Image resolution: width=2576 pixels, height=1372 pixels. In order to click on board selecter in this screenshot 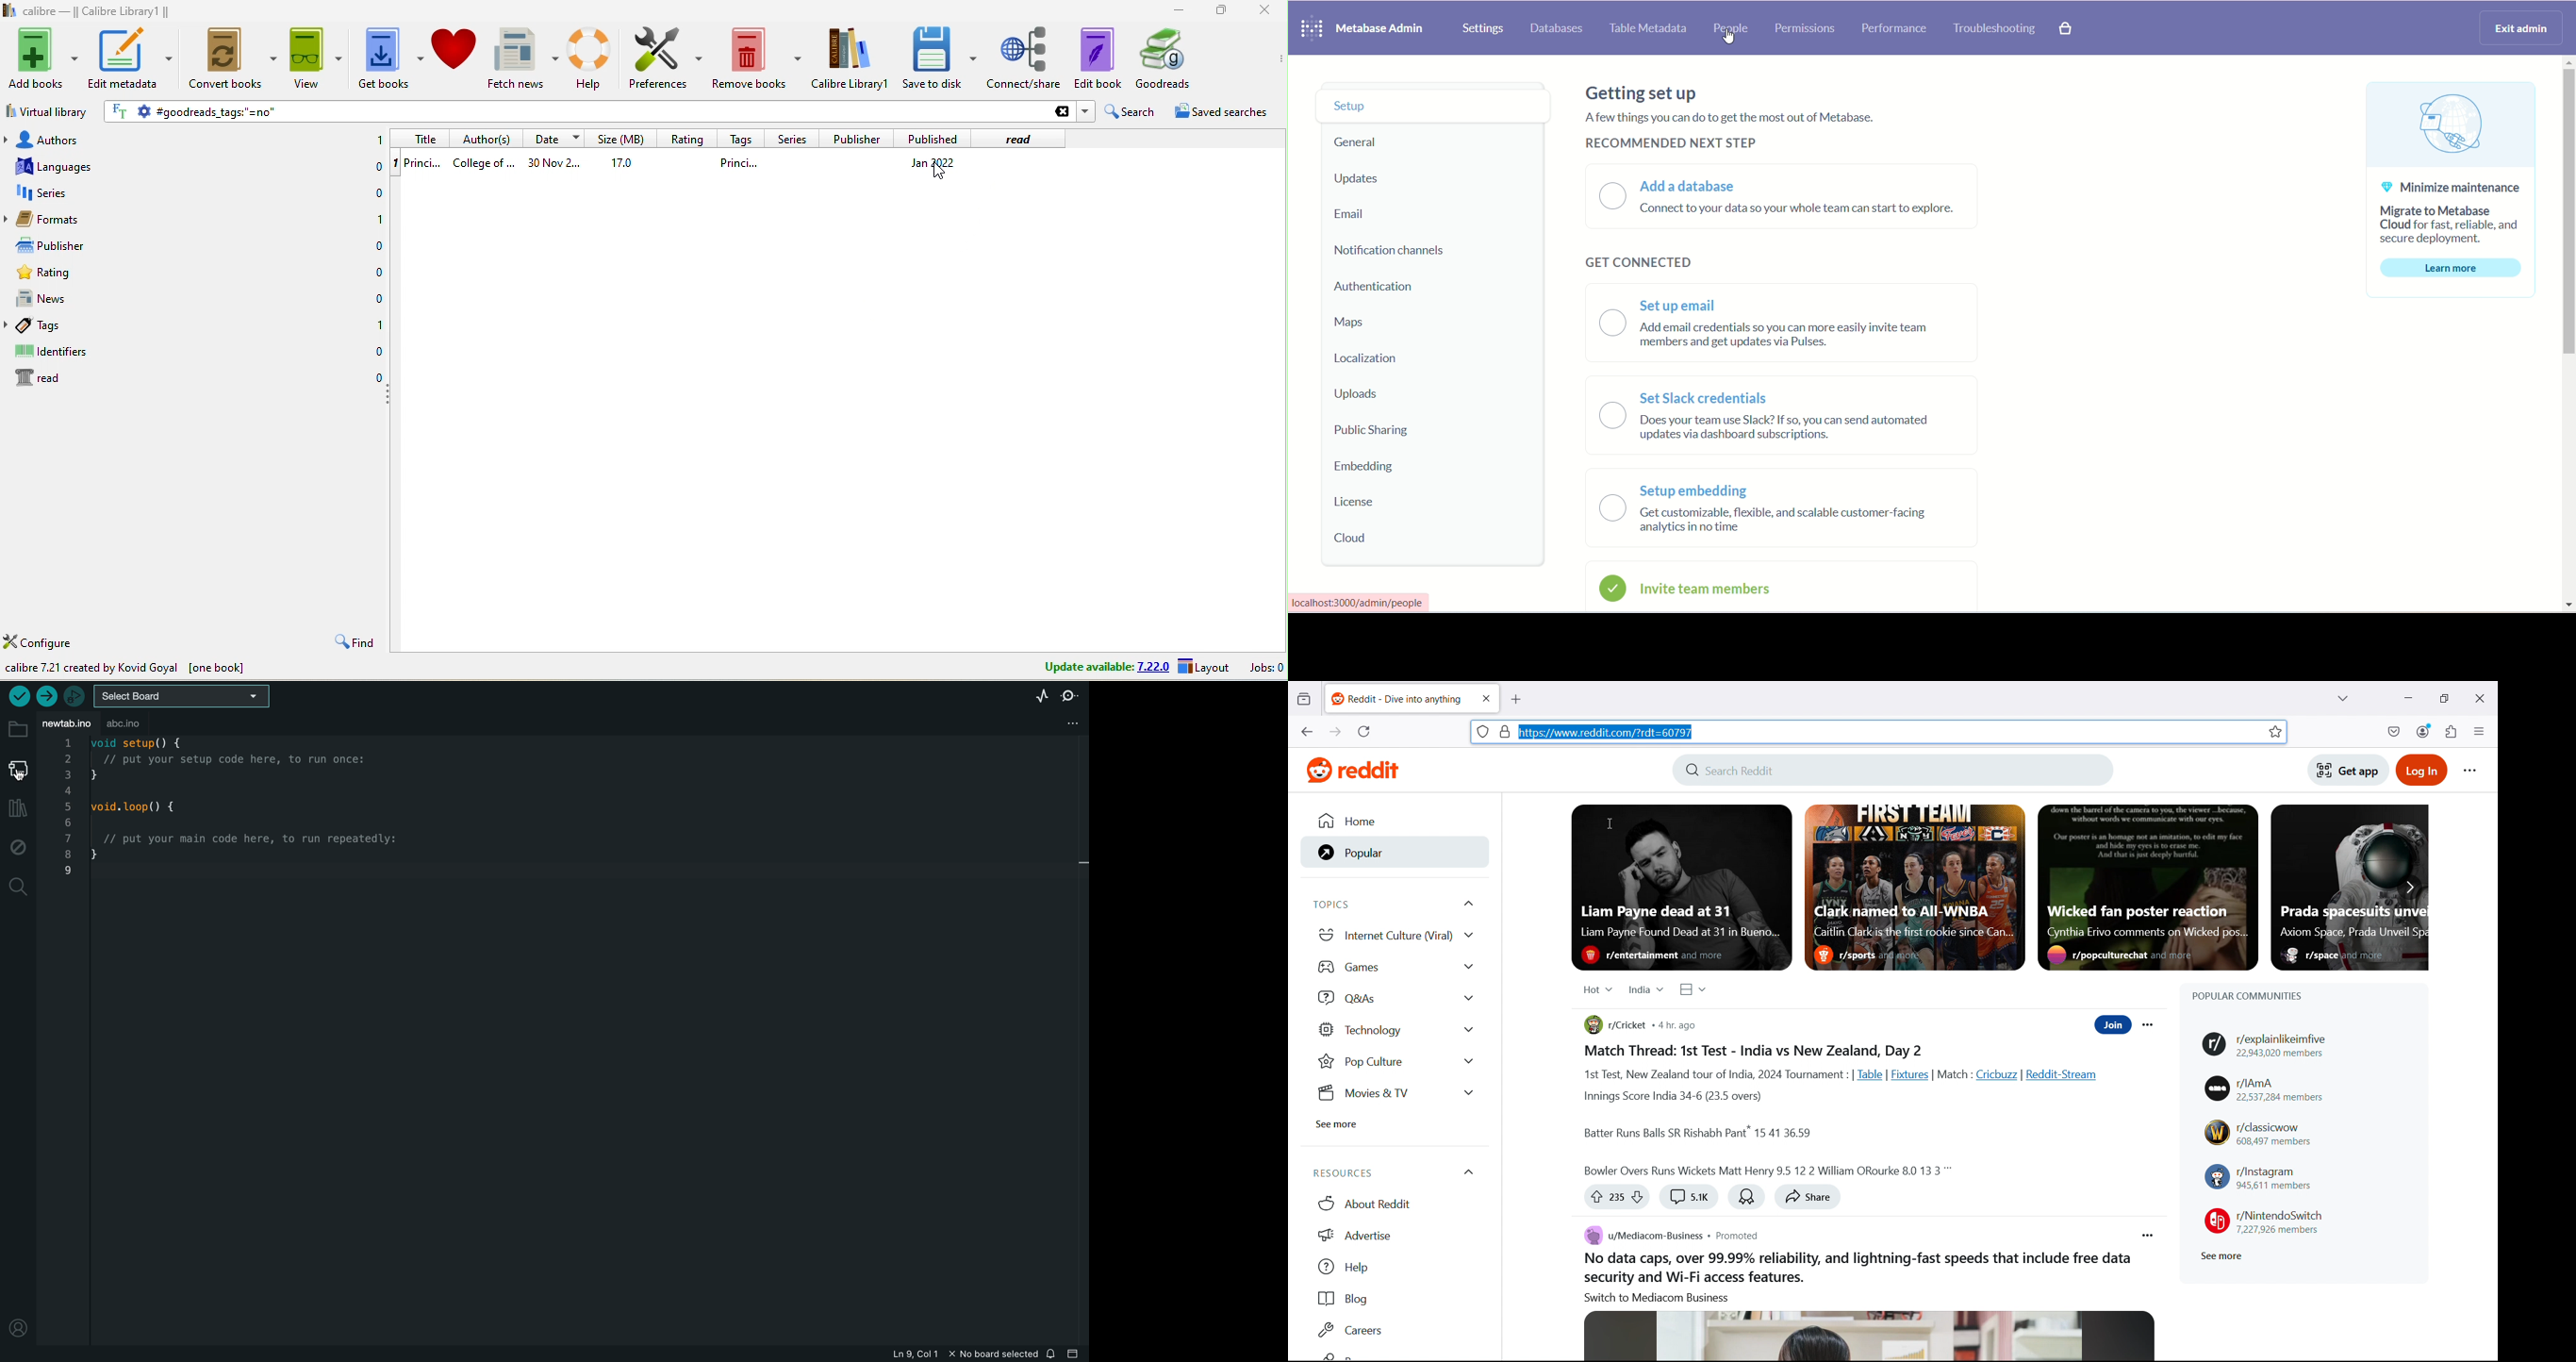, I will do `click(180, 697)`.